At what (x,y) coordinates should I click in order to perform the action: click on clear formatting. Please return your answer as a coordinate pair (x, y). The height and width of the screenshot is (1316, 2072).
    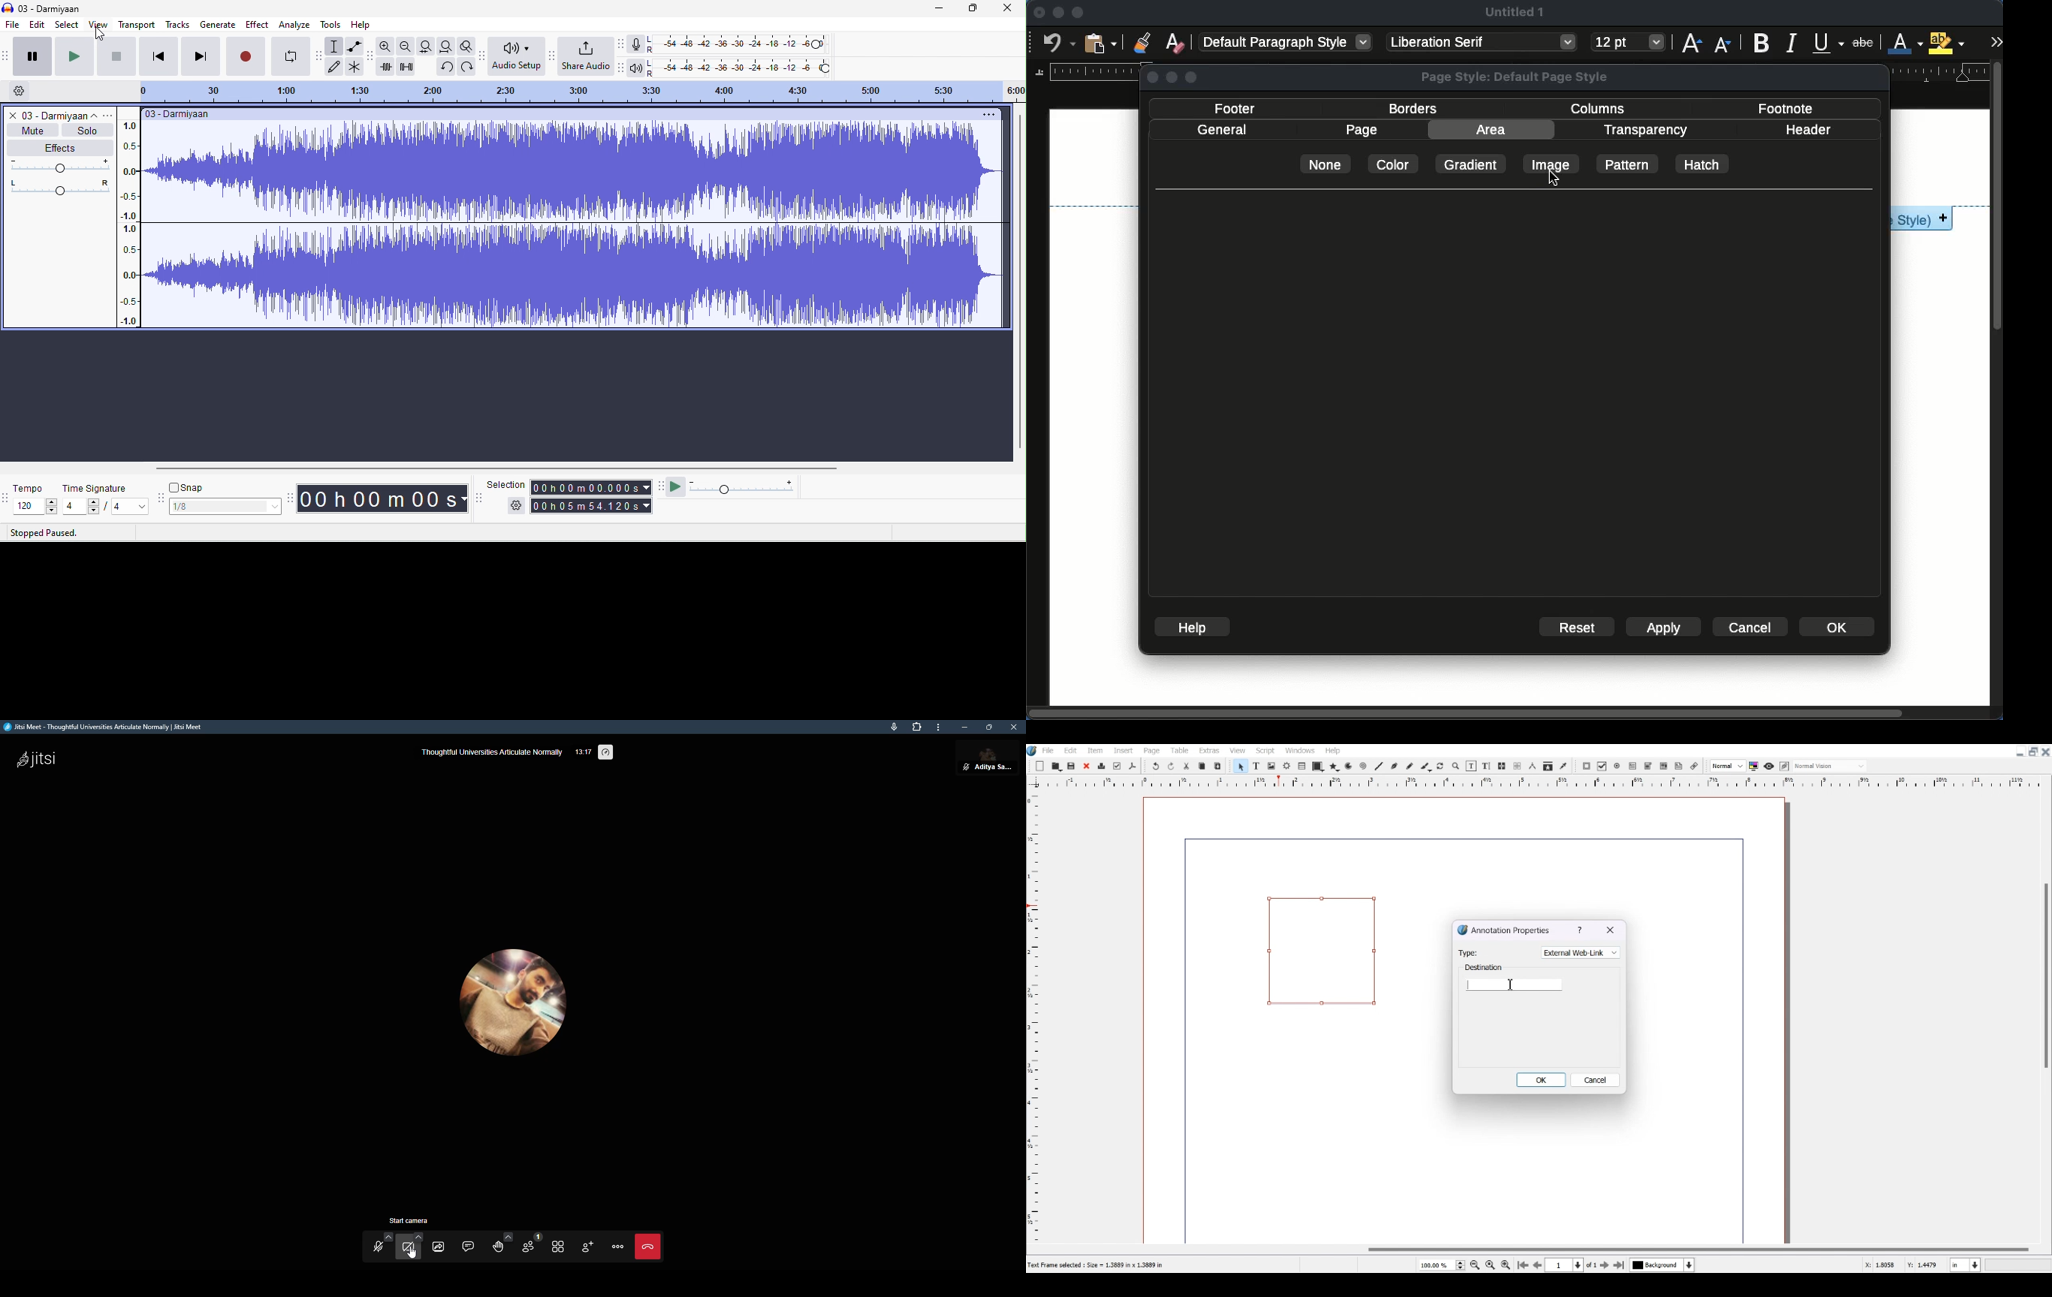
    Looking at the image, I should click on (1176, 41).